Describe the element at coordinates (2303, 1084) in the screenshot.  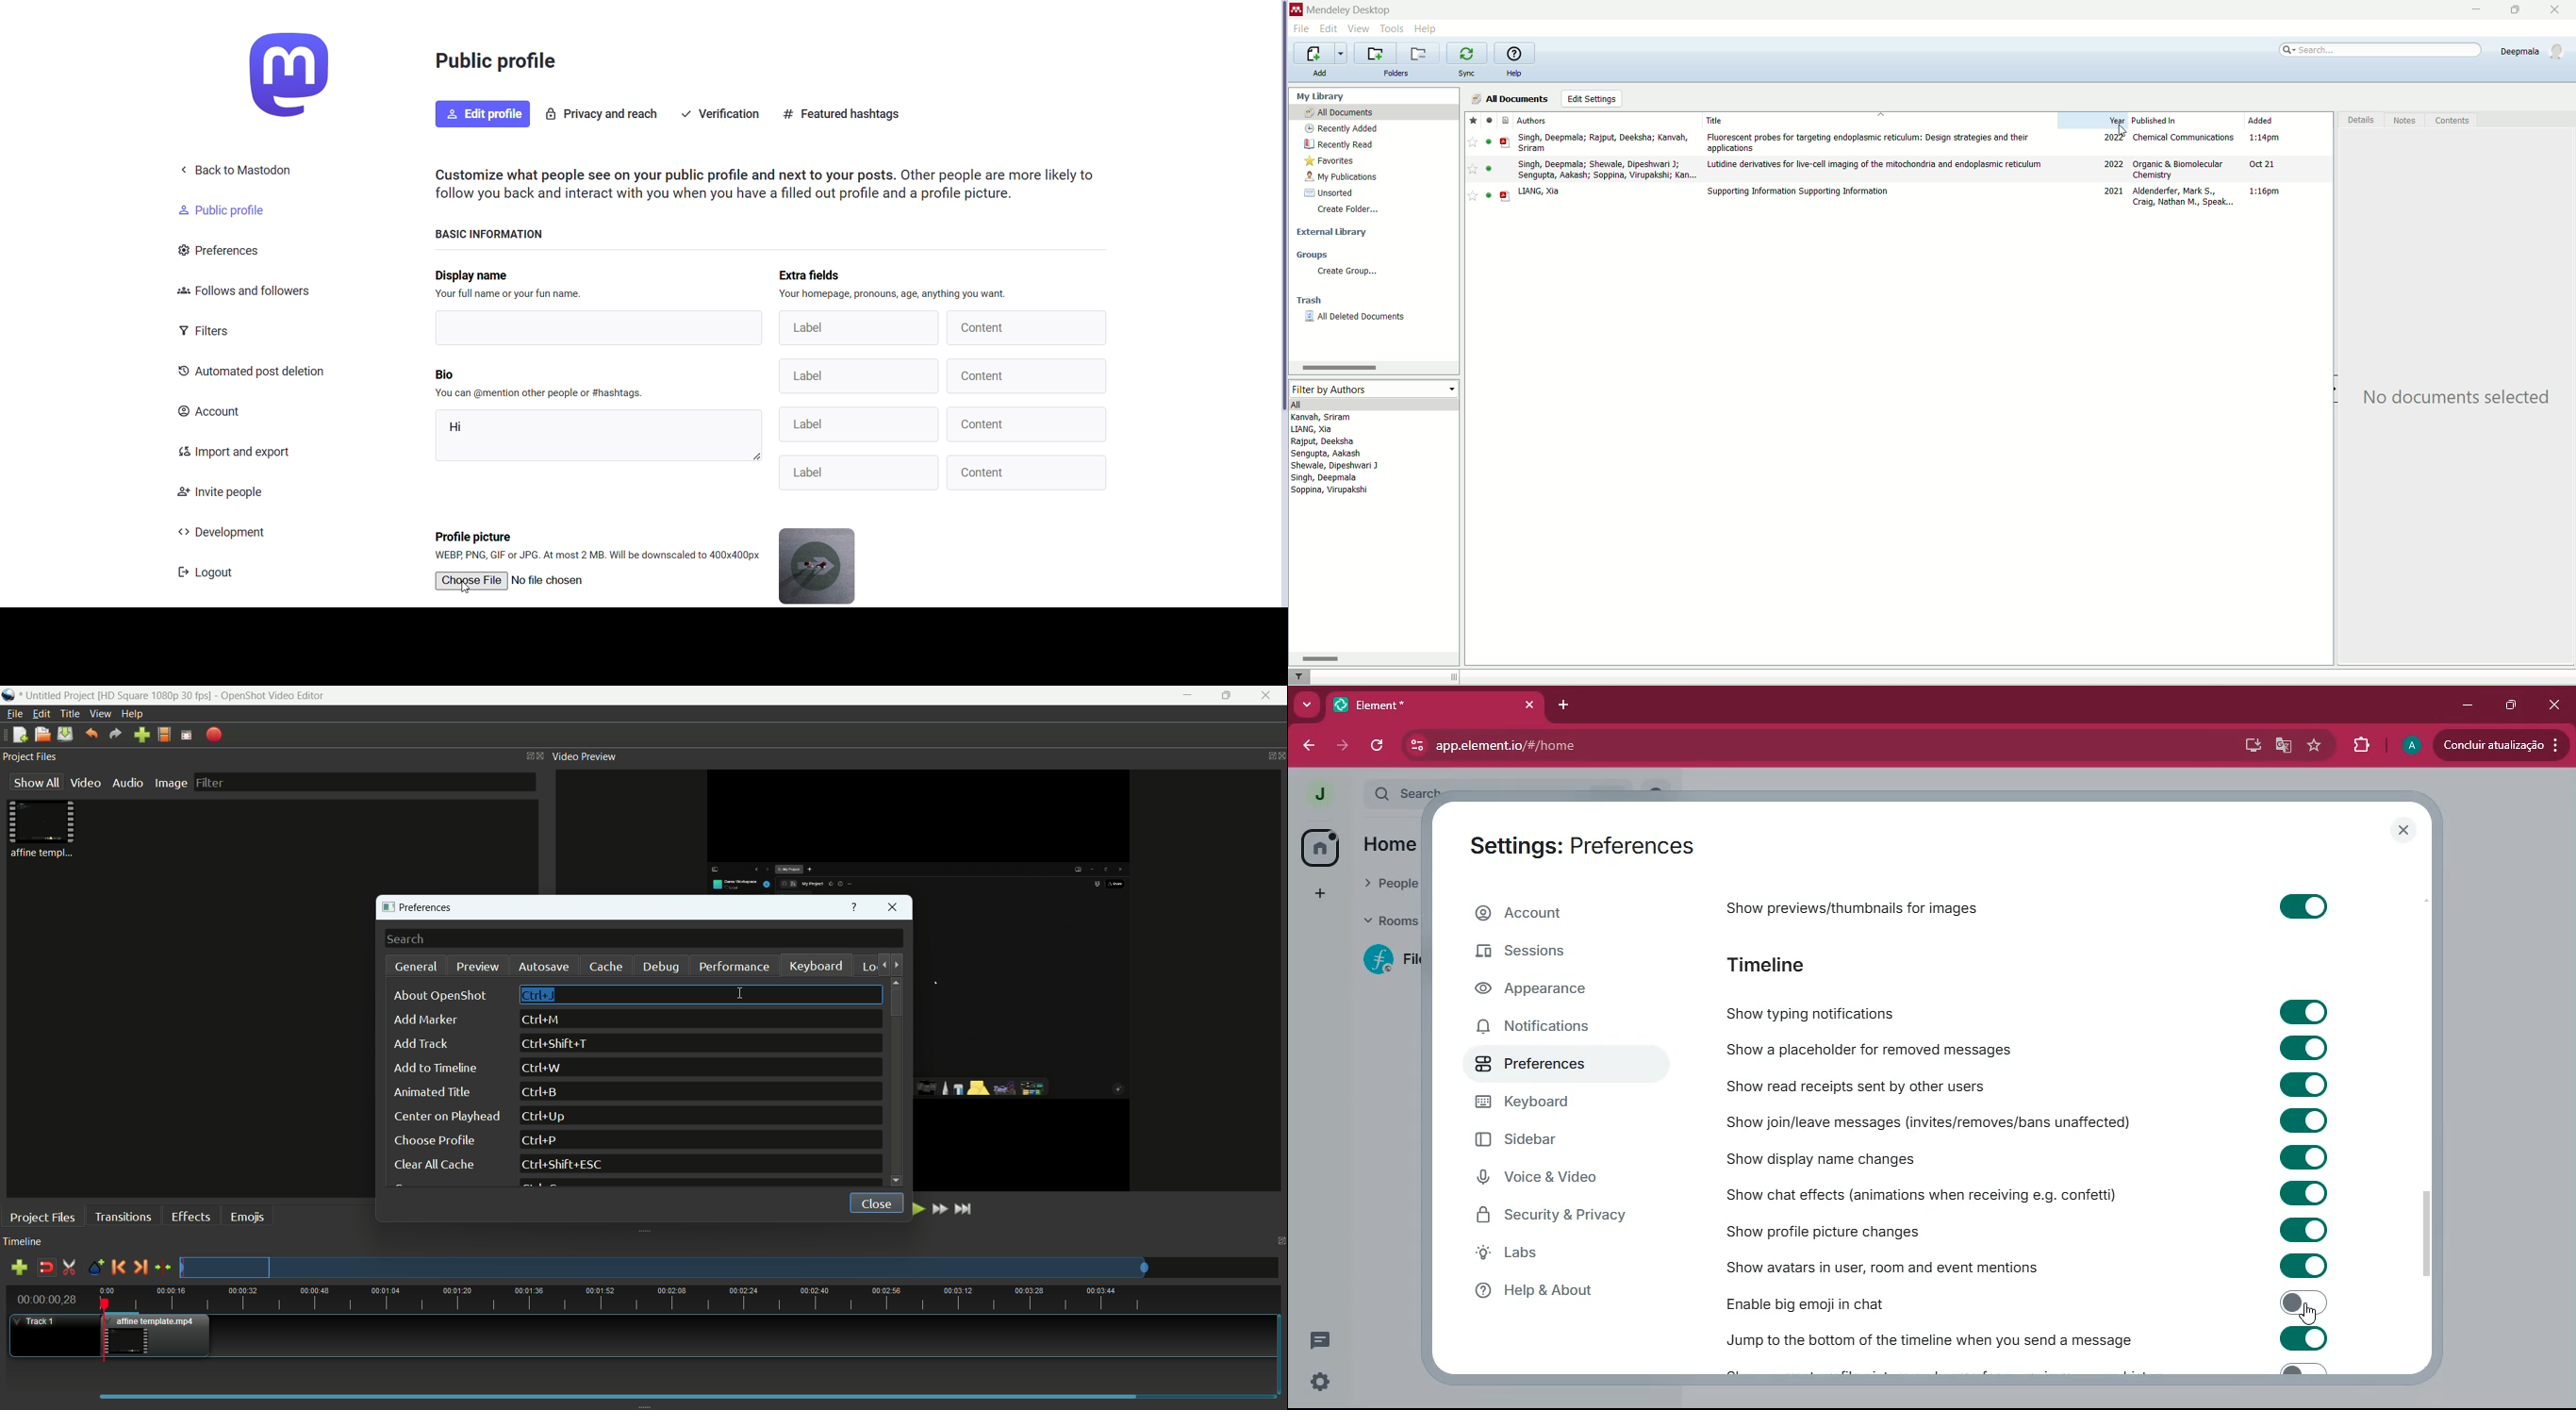
I see `toggle on ` at that location.